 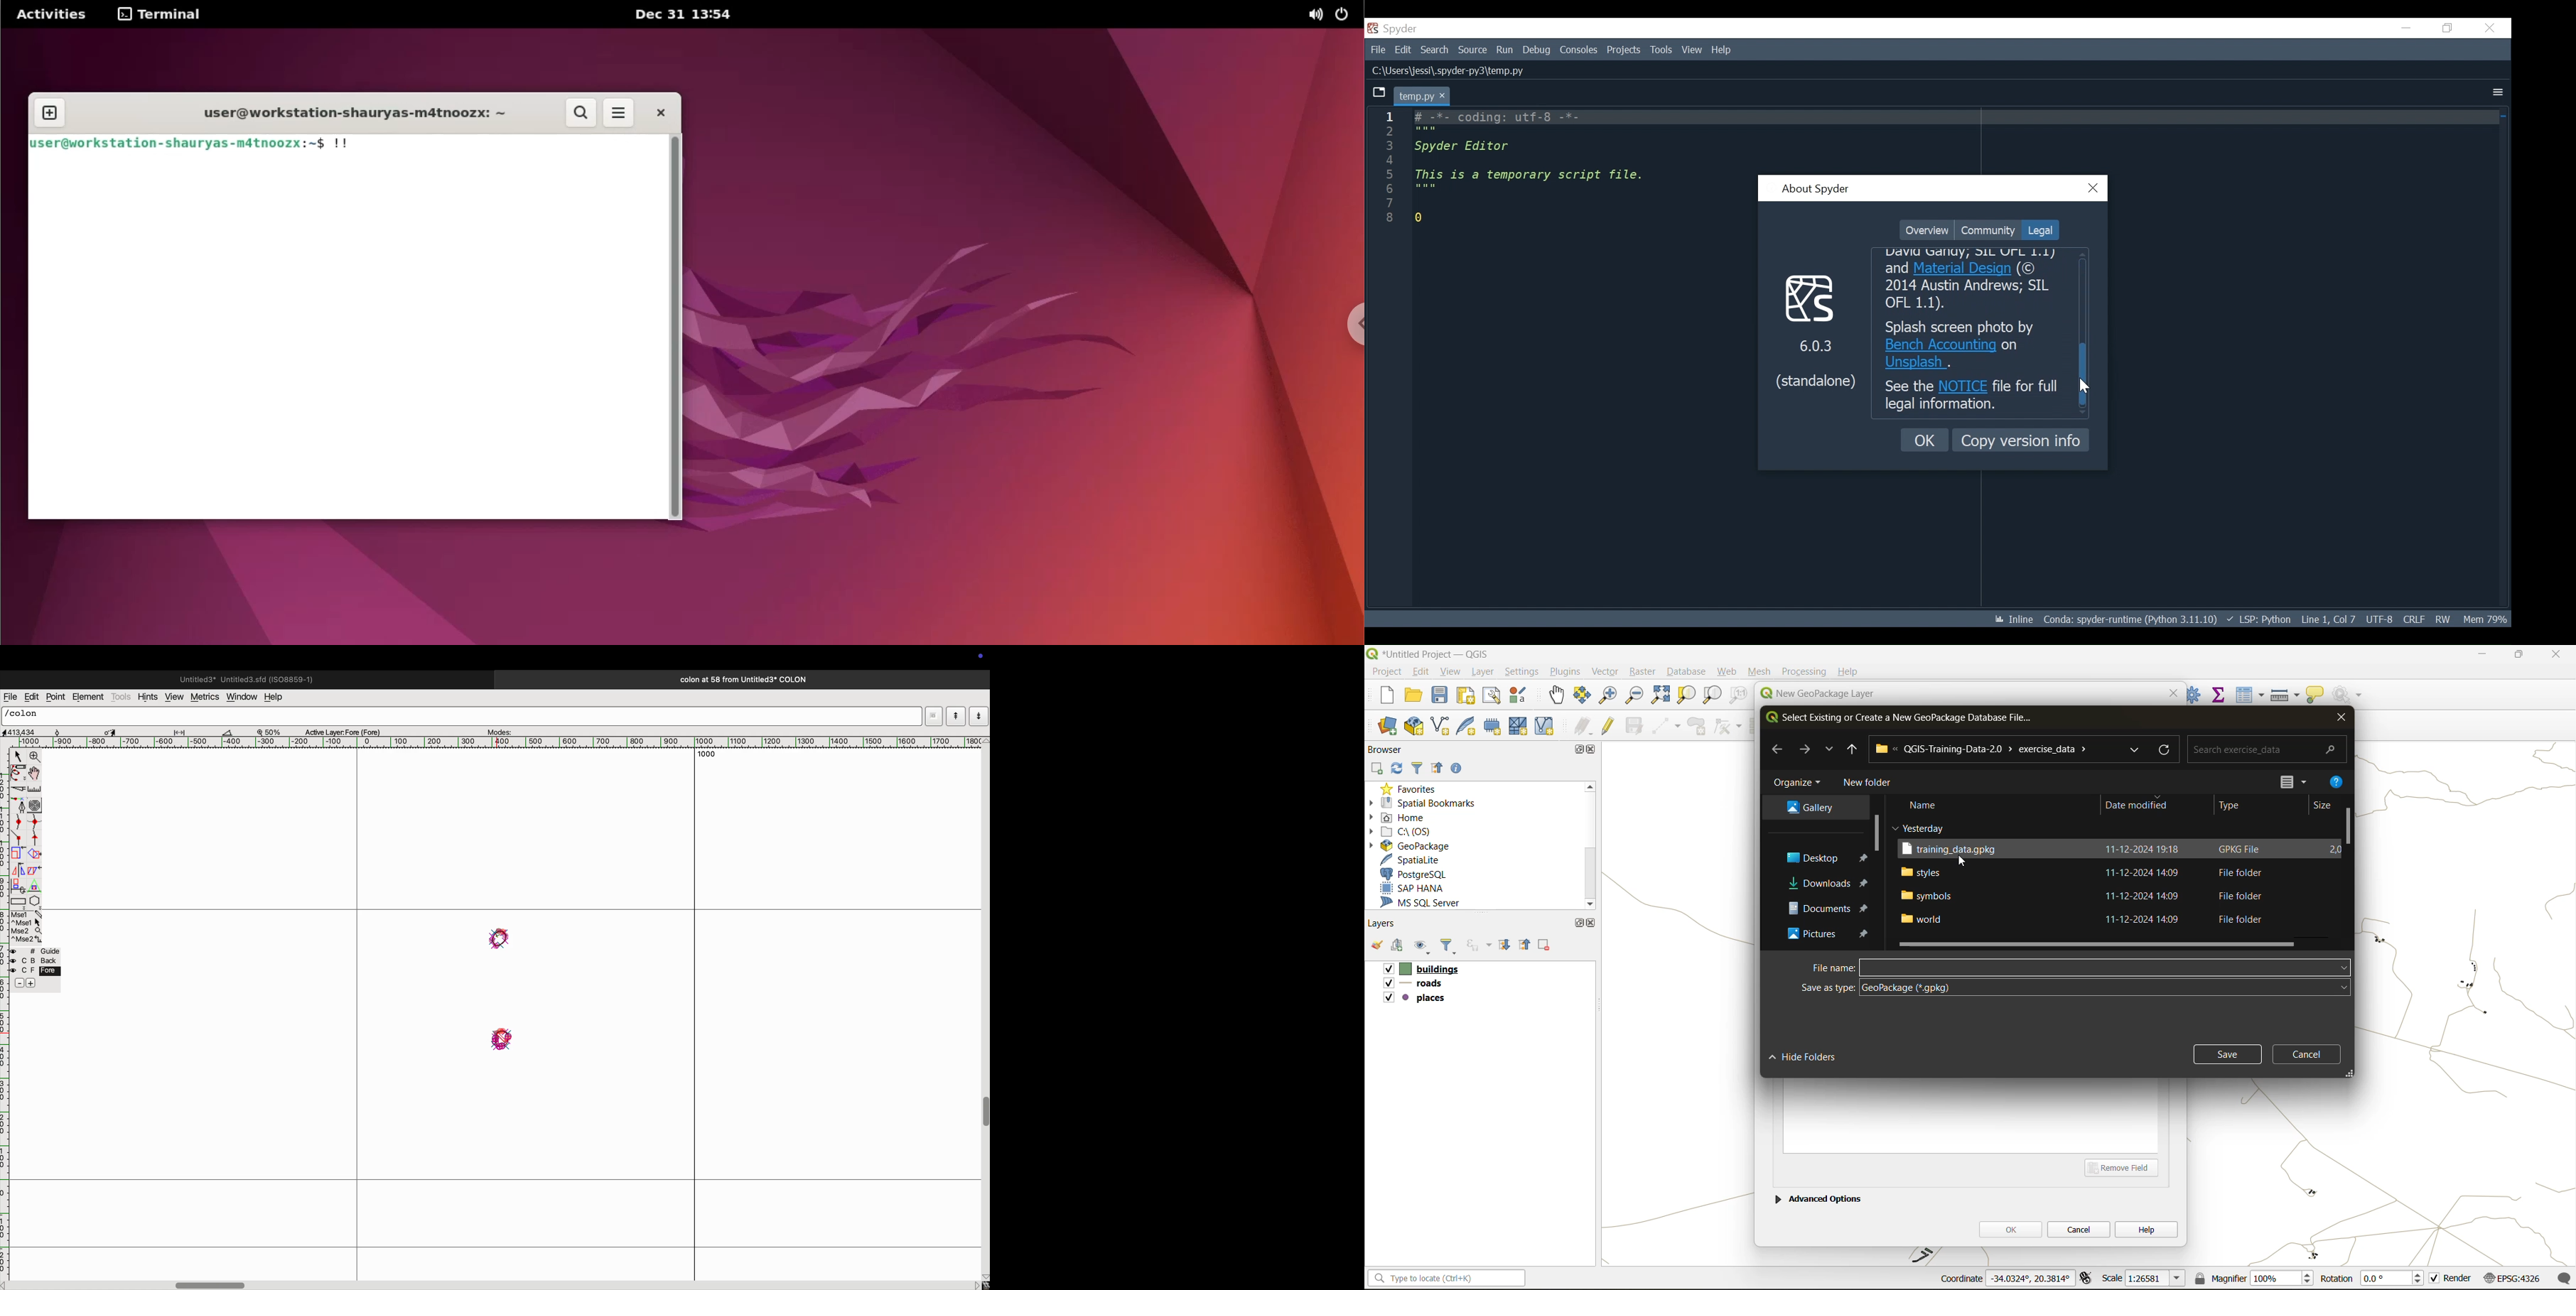 I want to click on Legal, so click(x=2039, y=230).